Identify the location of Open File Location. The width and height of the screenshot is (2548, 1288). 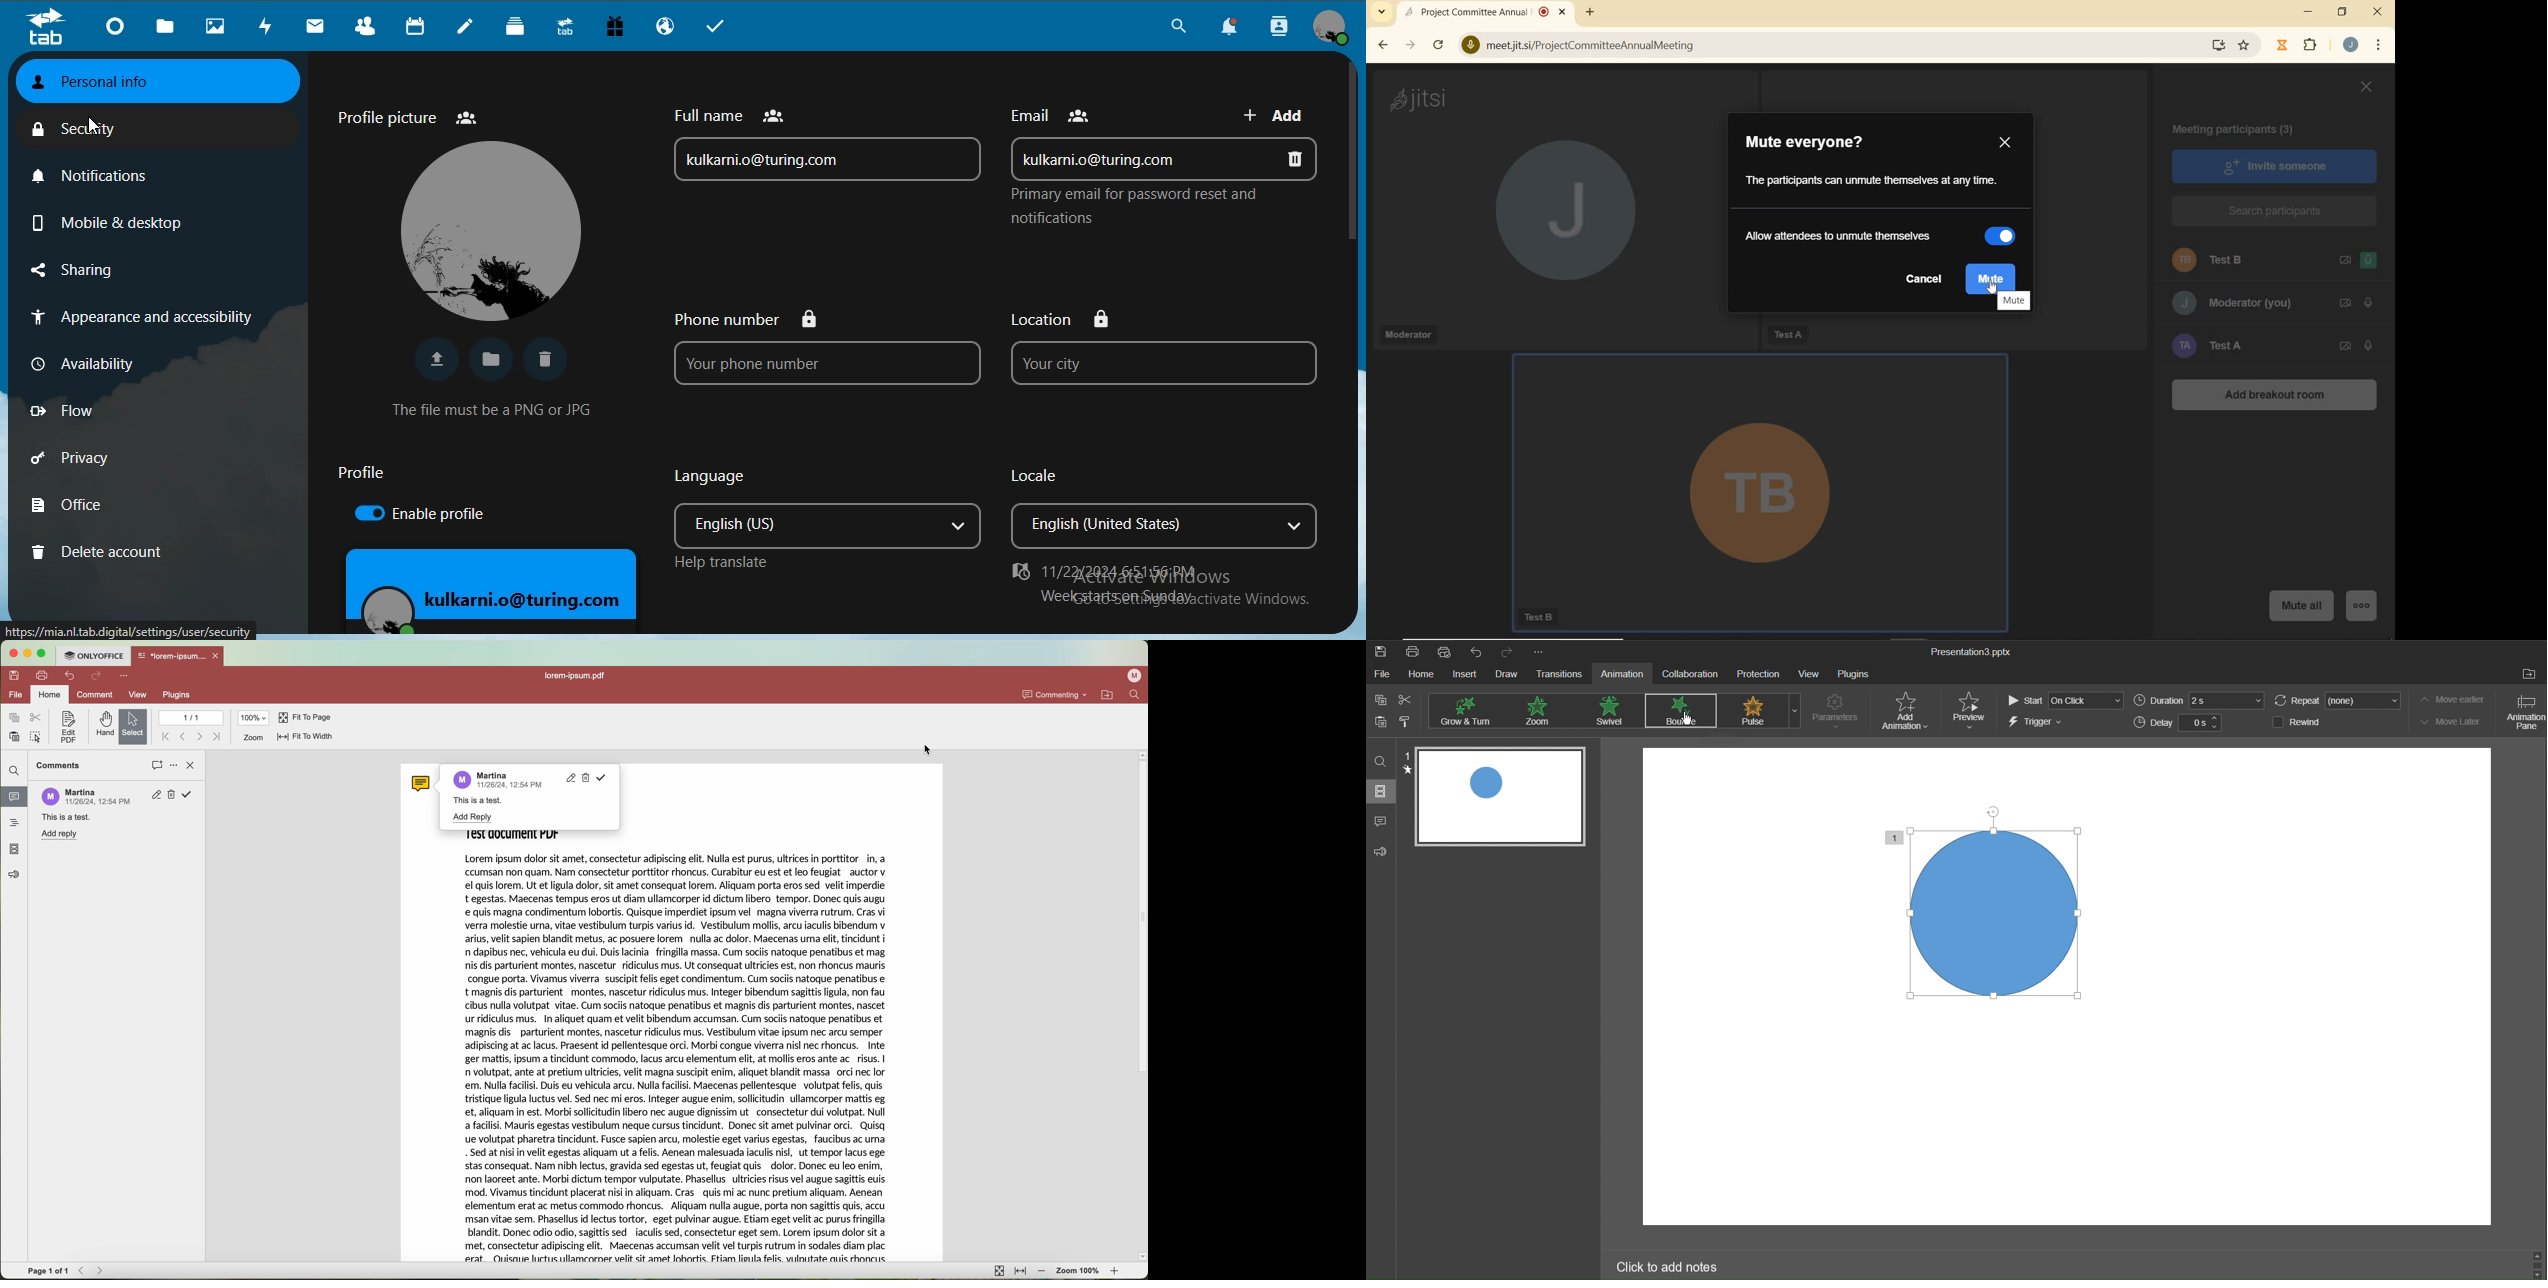
(2530, 675).